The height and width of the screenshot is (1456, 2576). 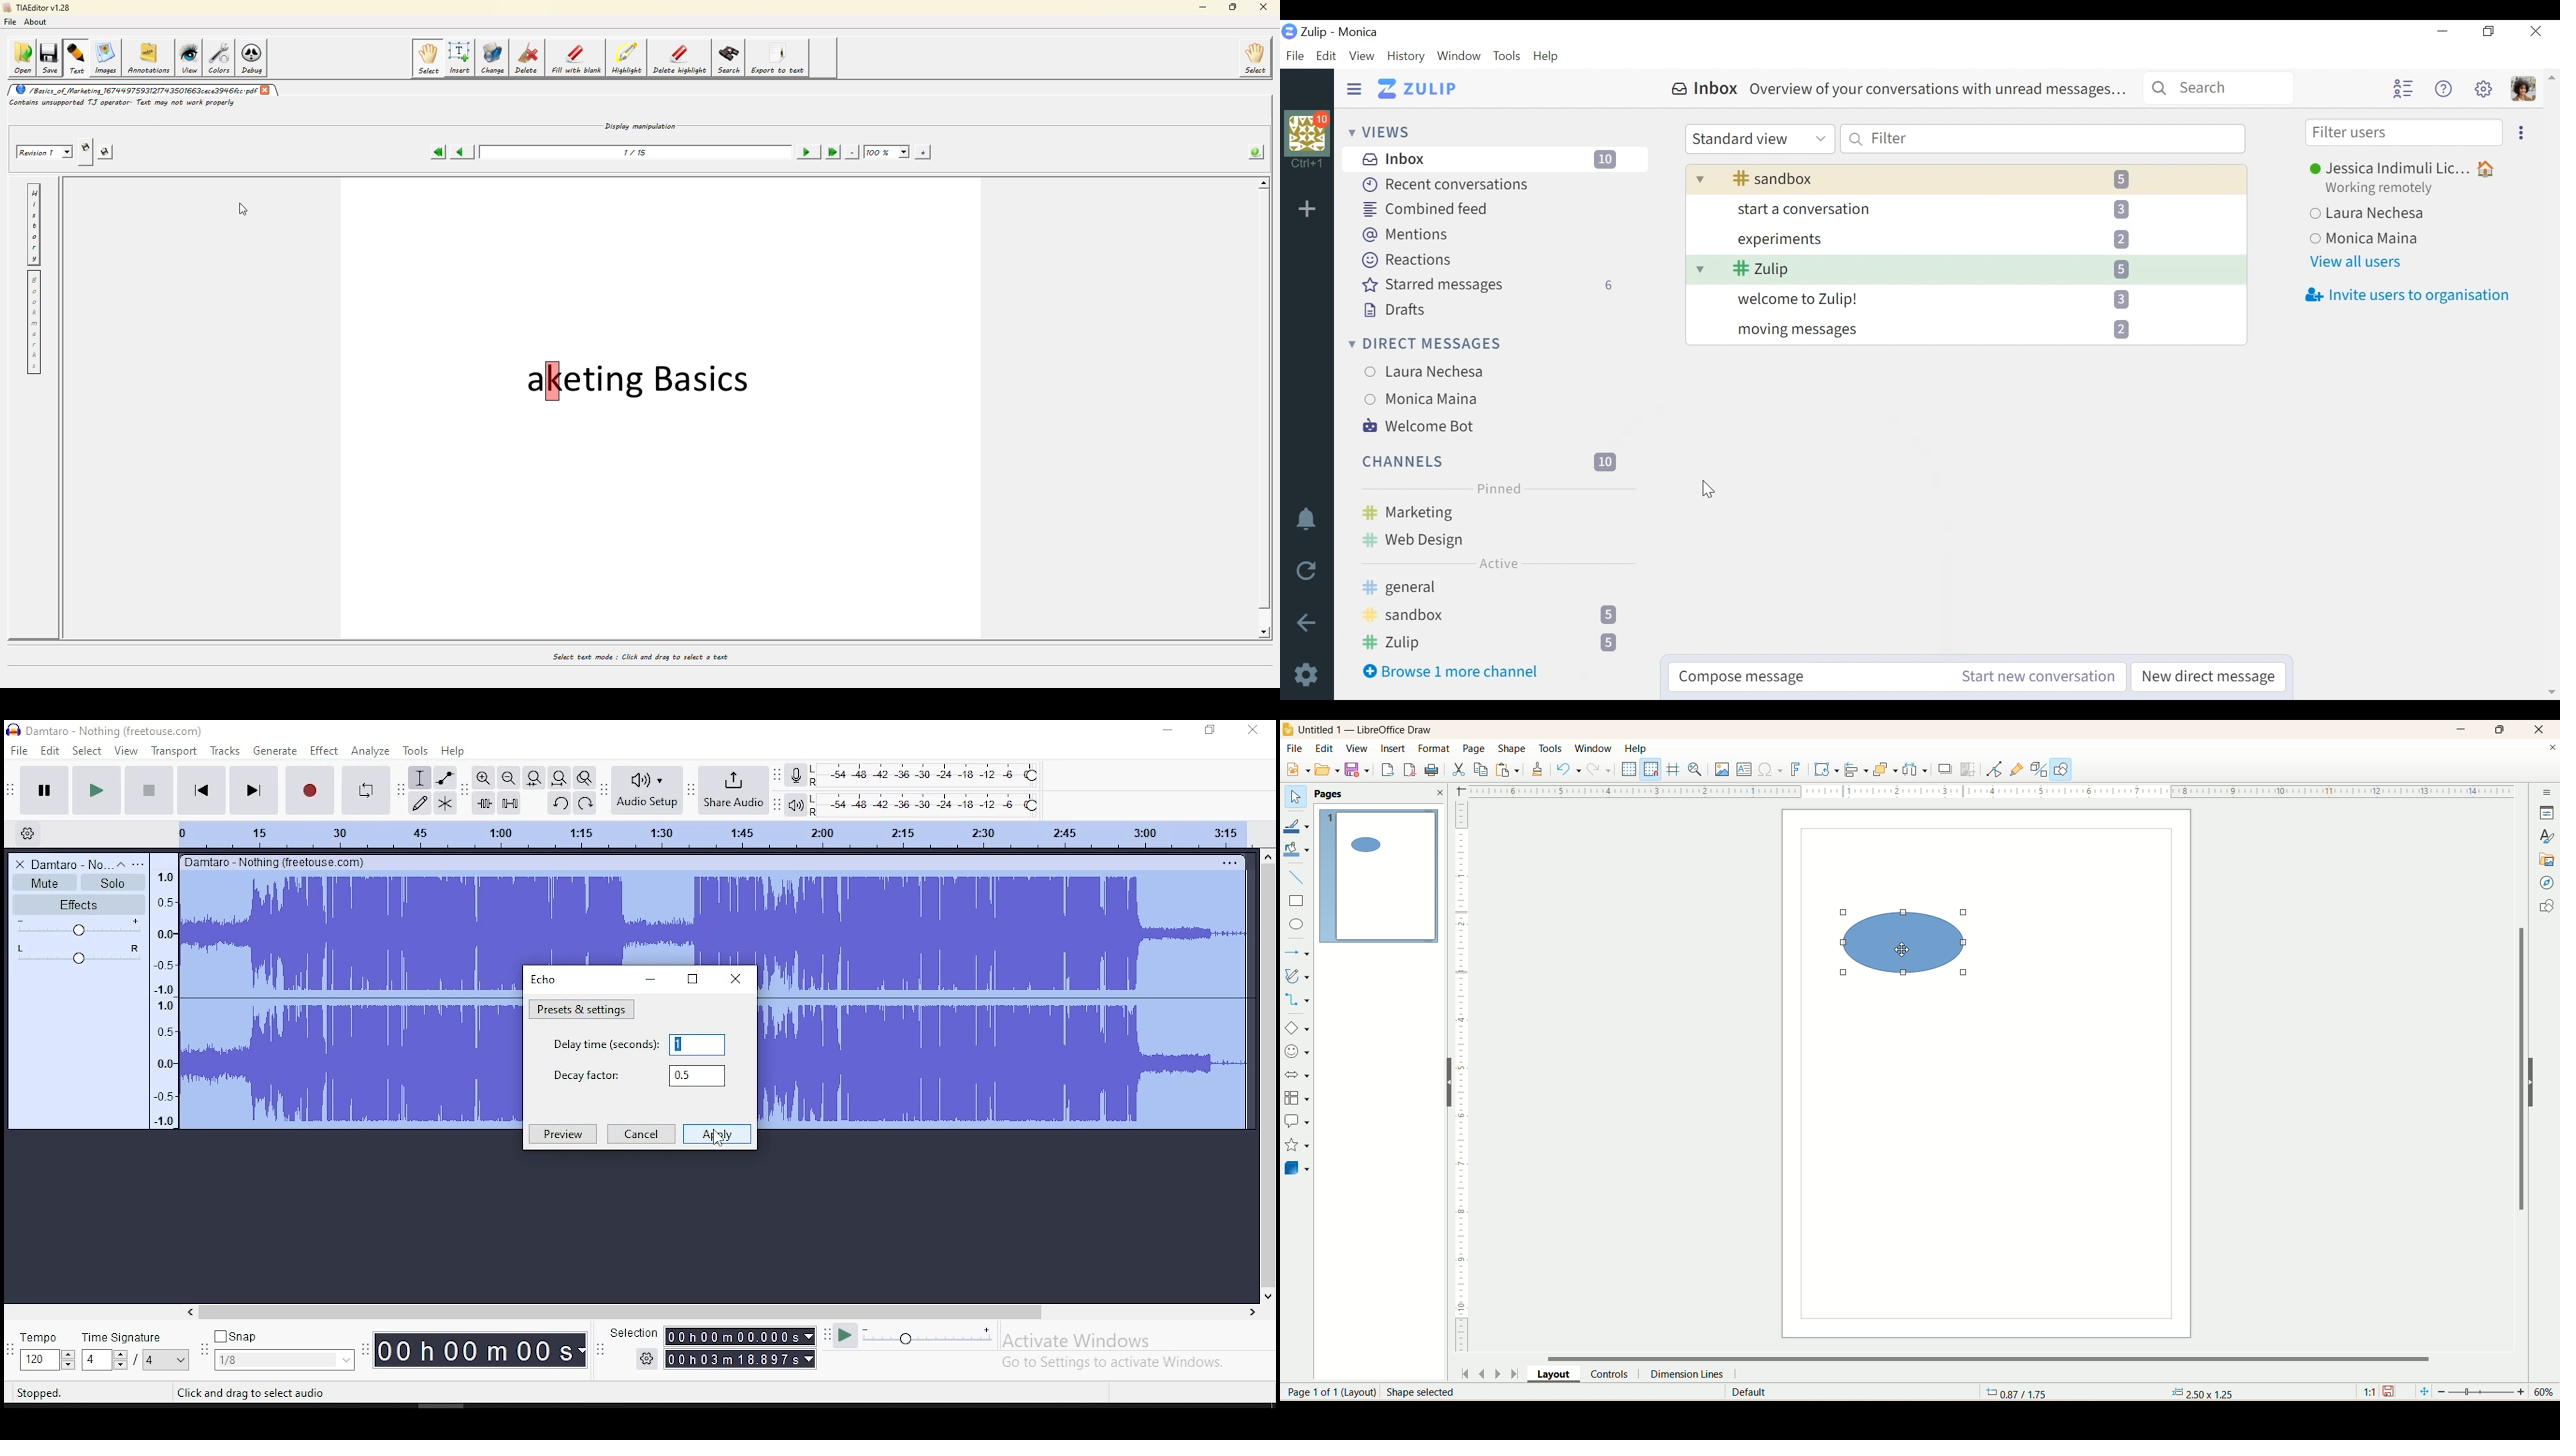 What do you see at coordinates (1443, 1081) in the screenshot?
I see `hide` at bounding box center [1443, 1081].